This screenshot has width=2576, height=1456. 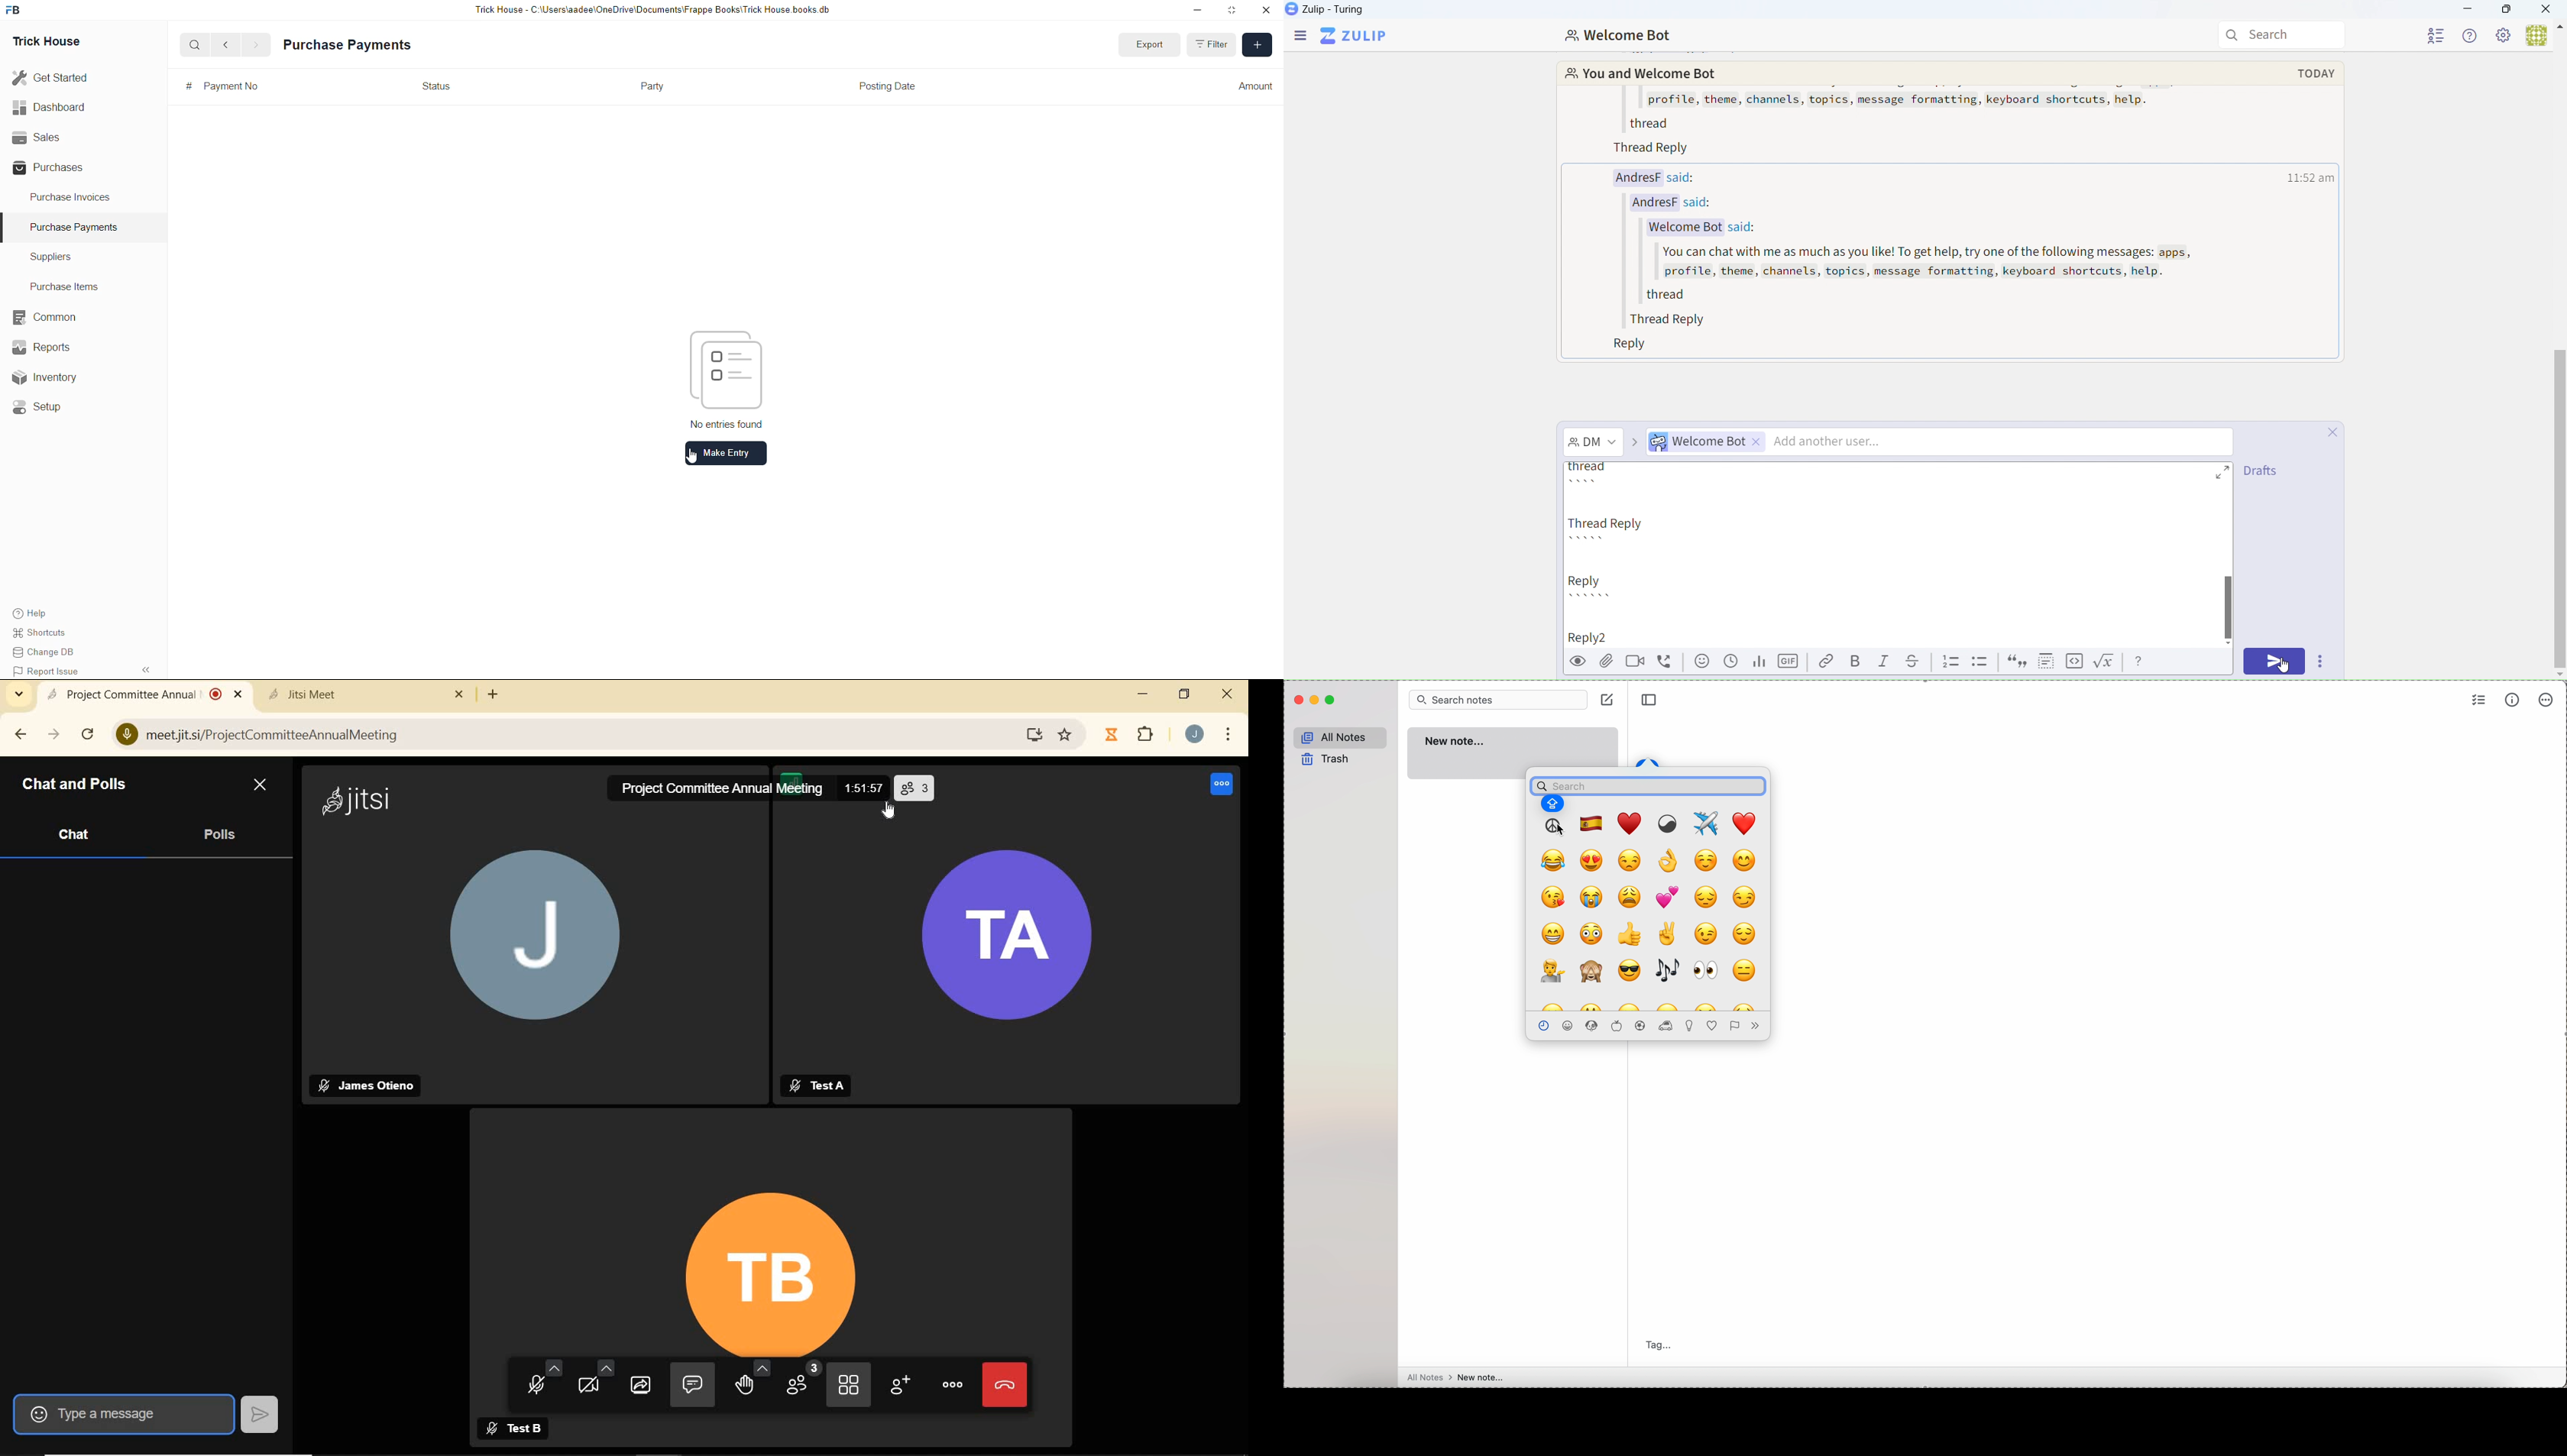 I want to click on Trick House - C:\Users\aadee\OneDrive\Documents\Frappe Books\Trick House books.db, so click(x=655, y=10).